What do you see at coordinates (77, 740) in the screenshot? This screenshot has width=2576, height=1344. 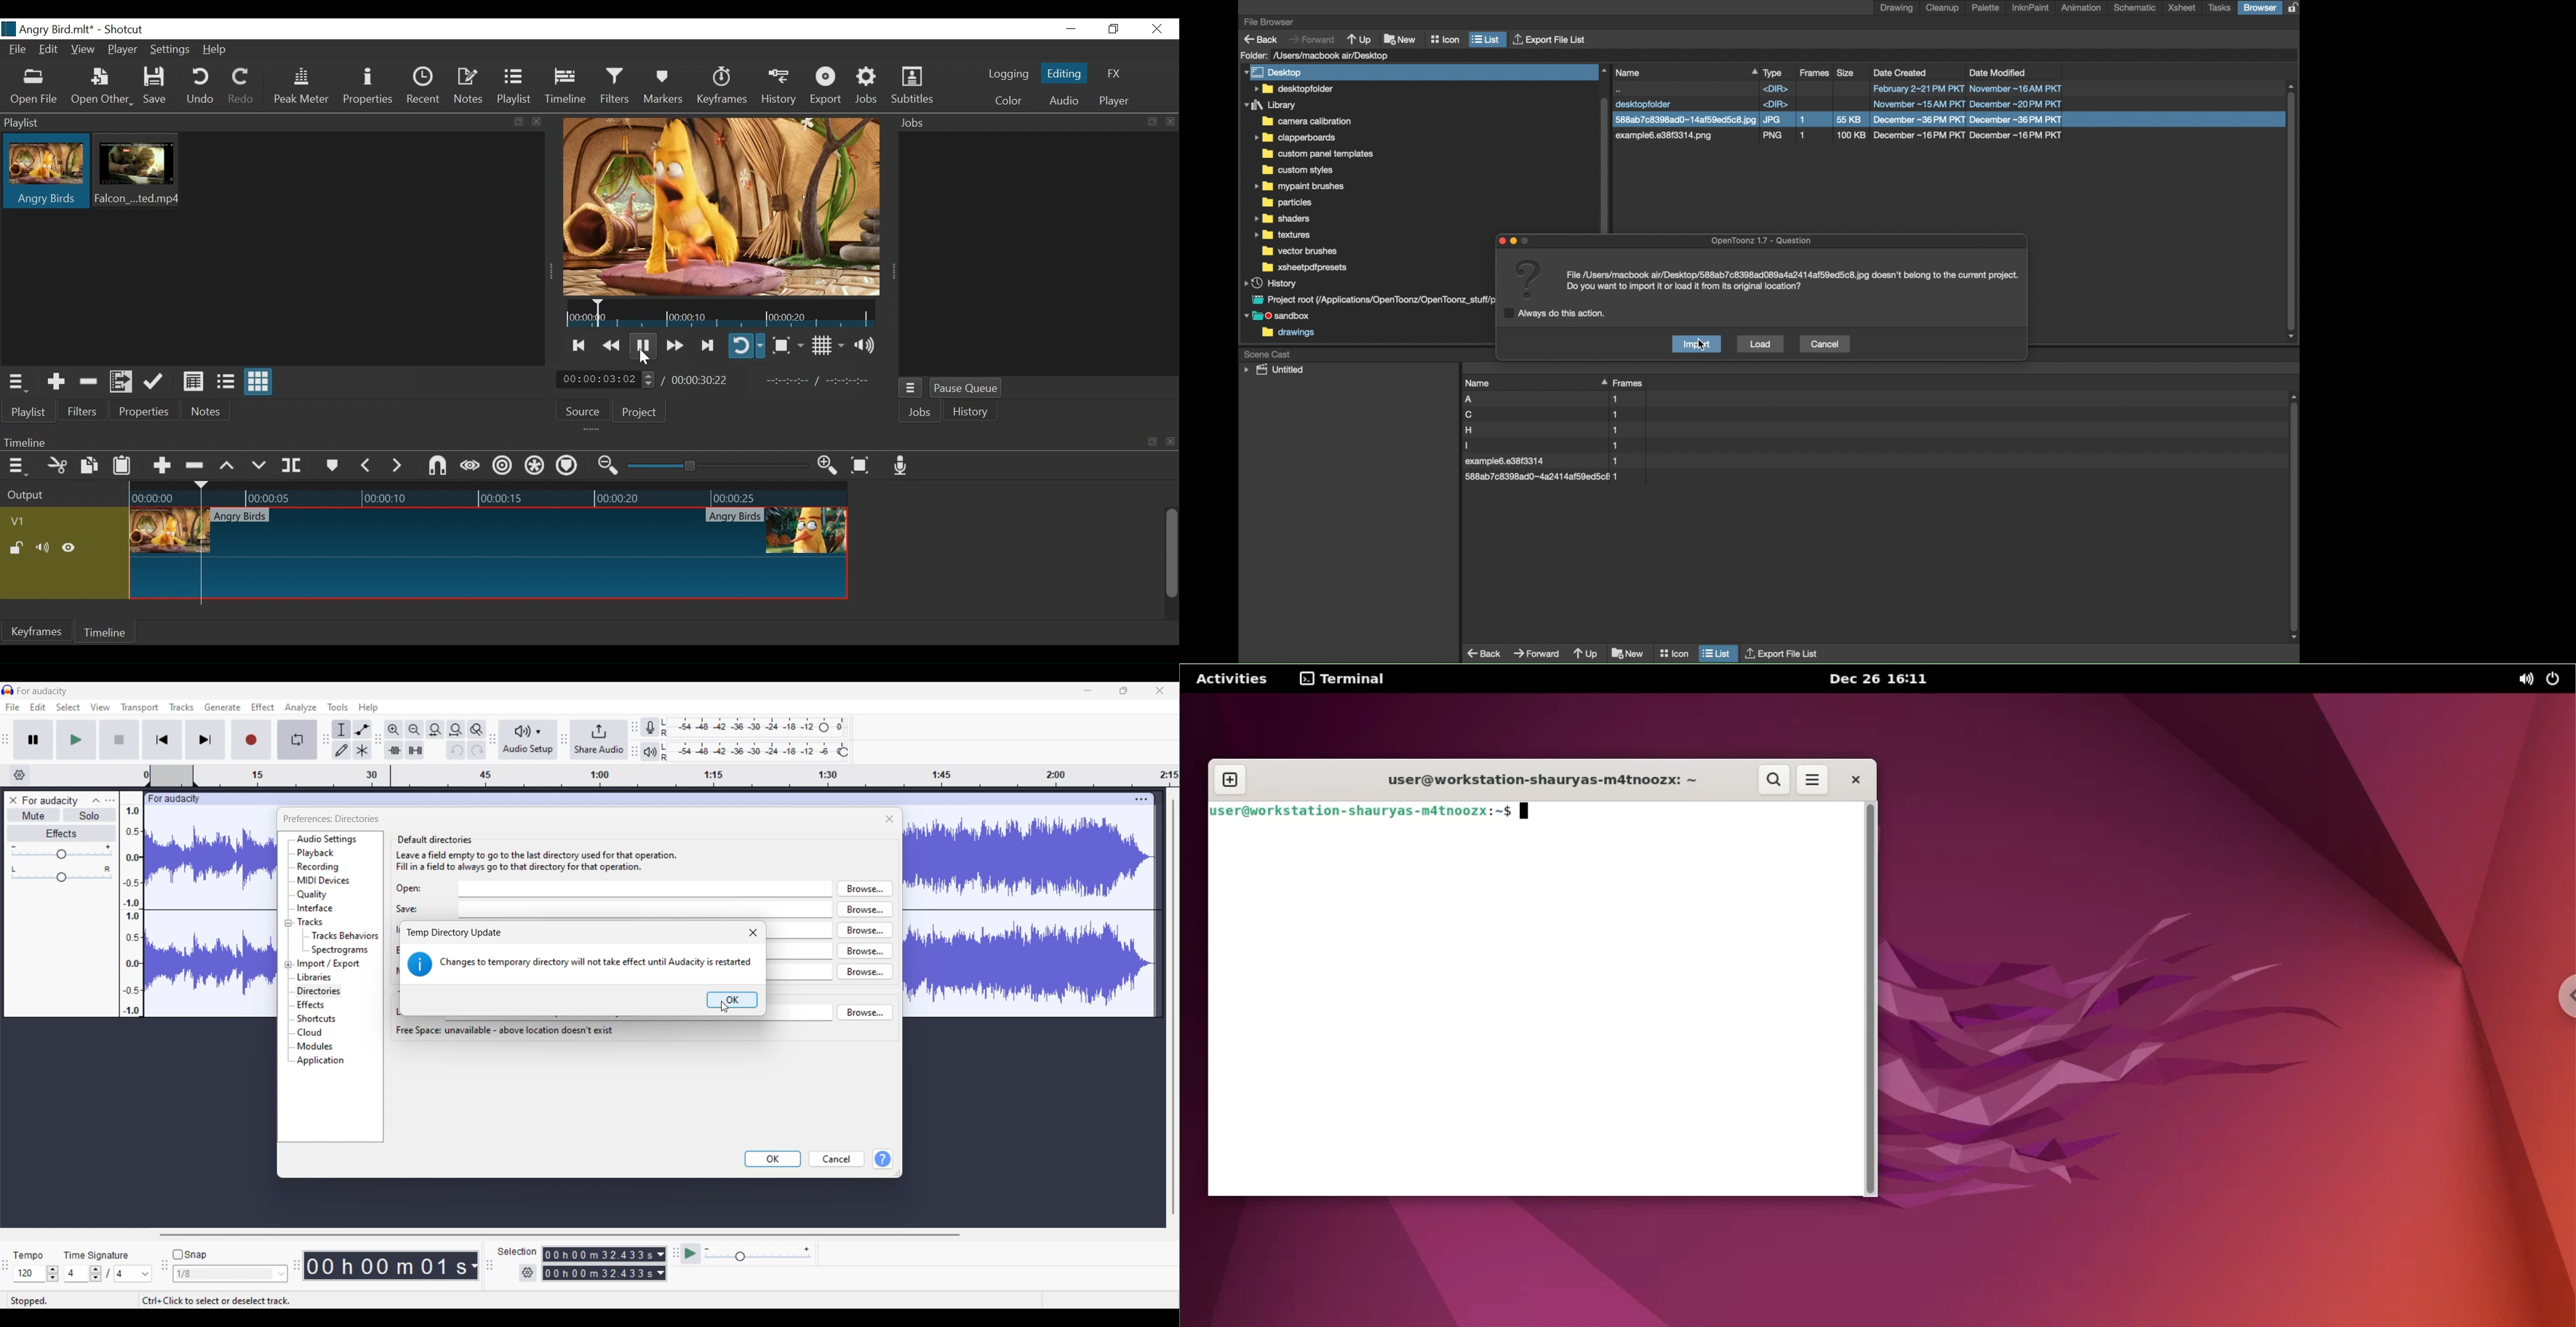 I see `Play/Play once` at bounding box center [77, 740].